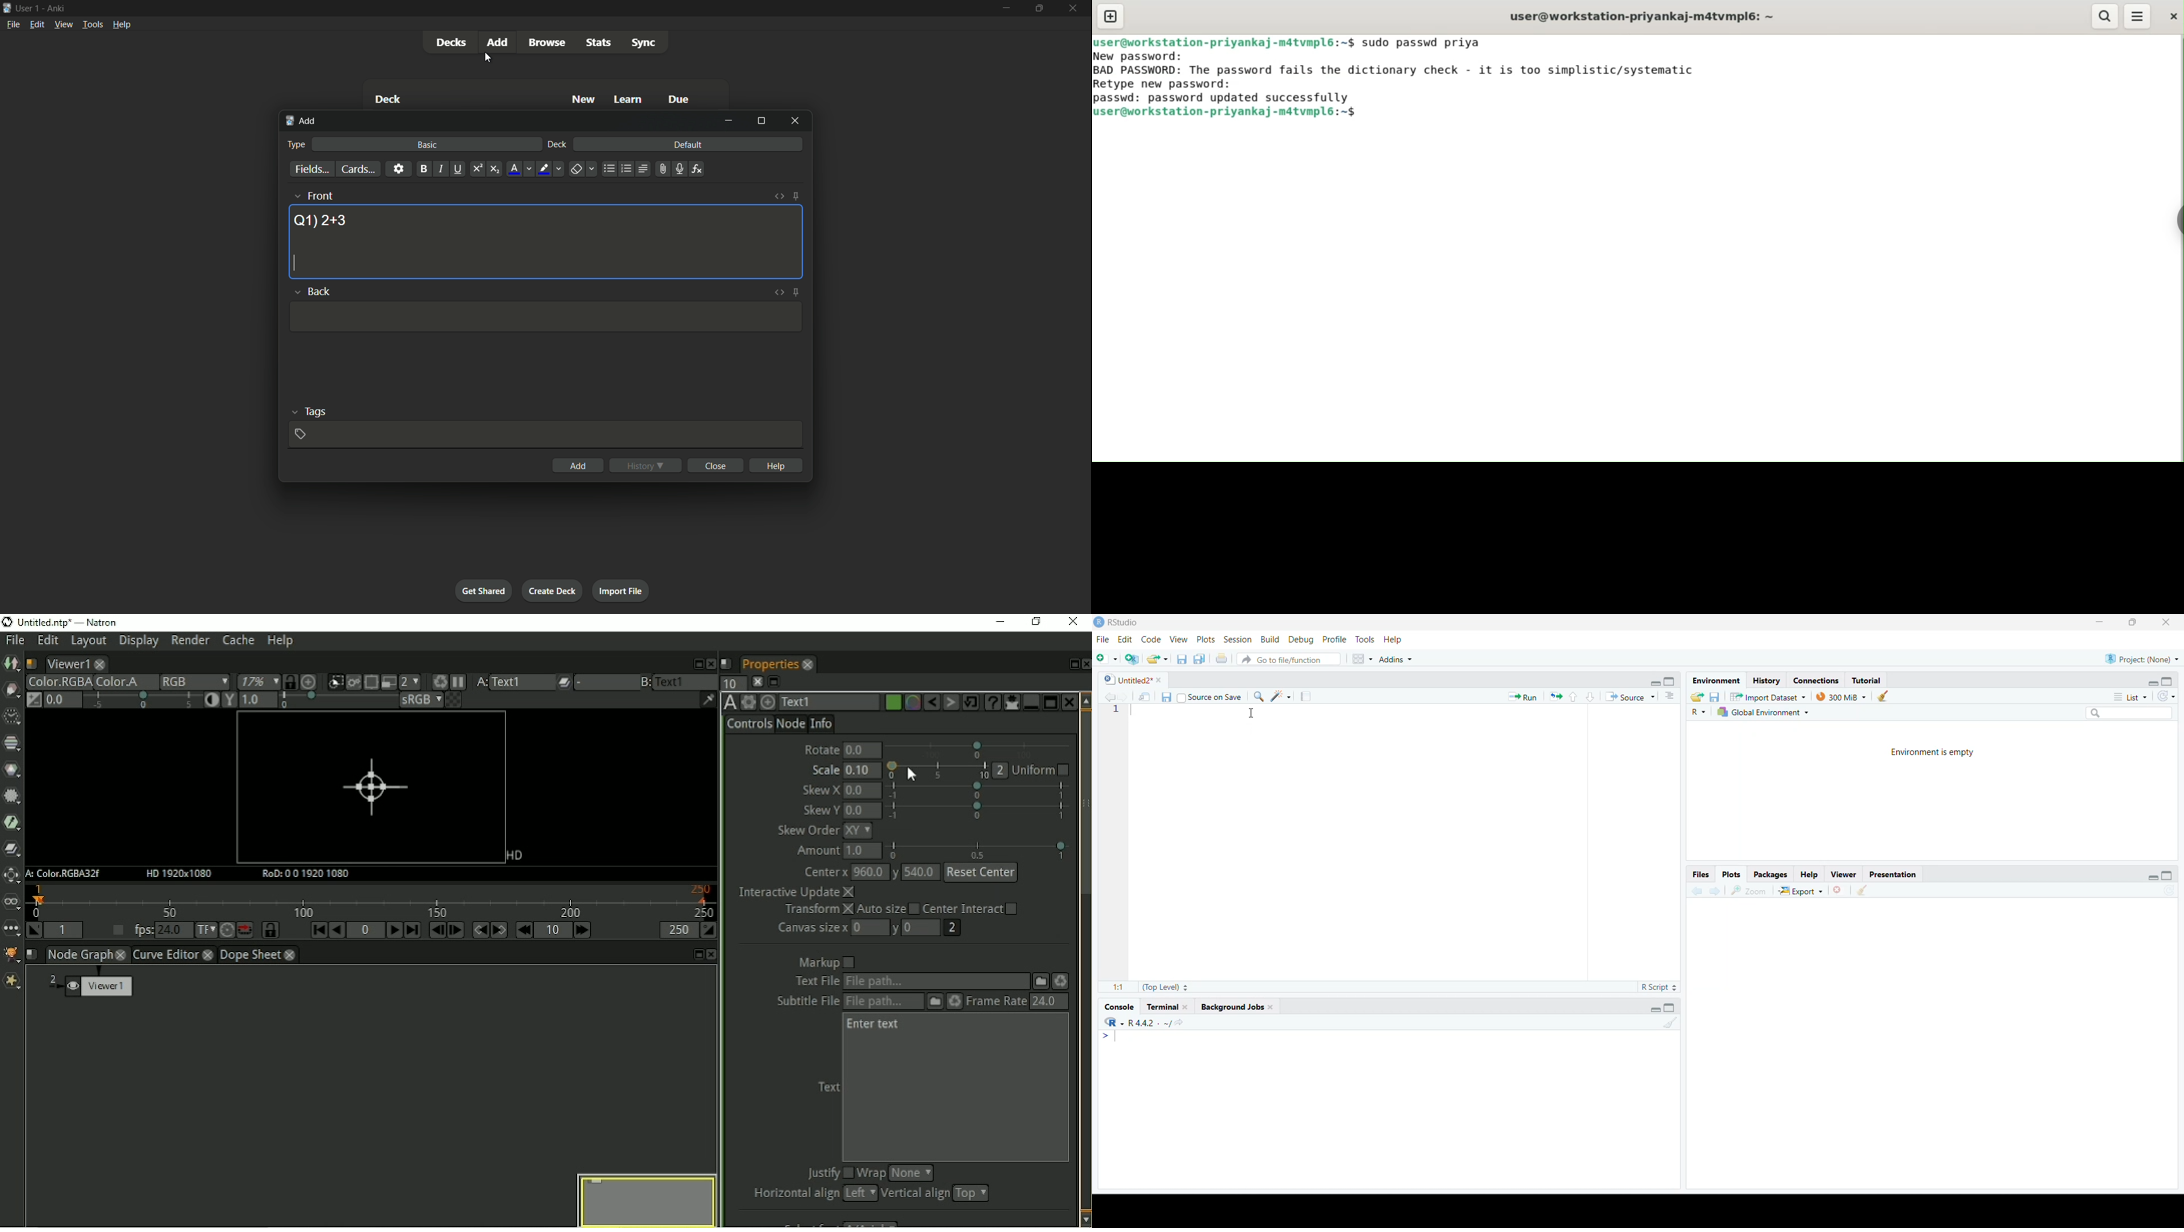 This screenshot has width=2184, height=1232. Describe the element at coordinates (1104, 696) in the screenshot. I see `go back to the previous source location` at that location.